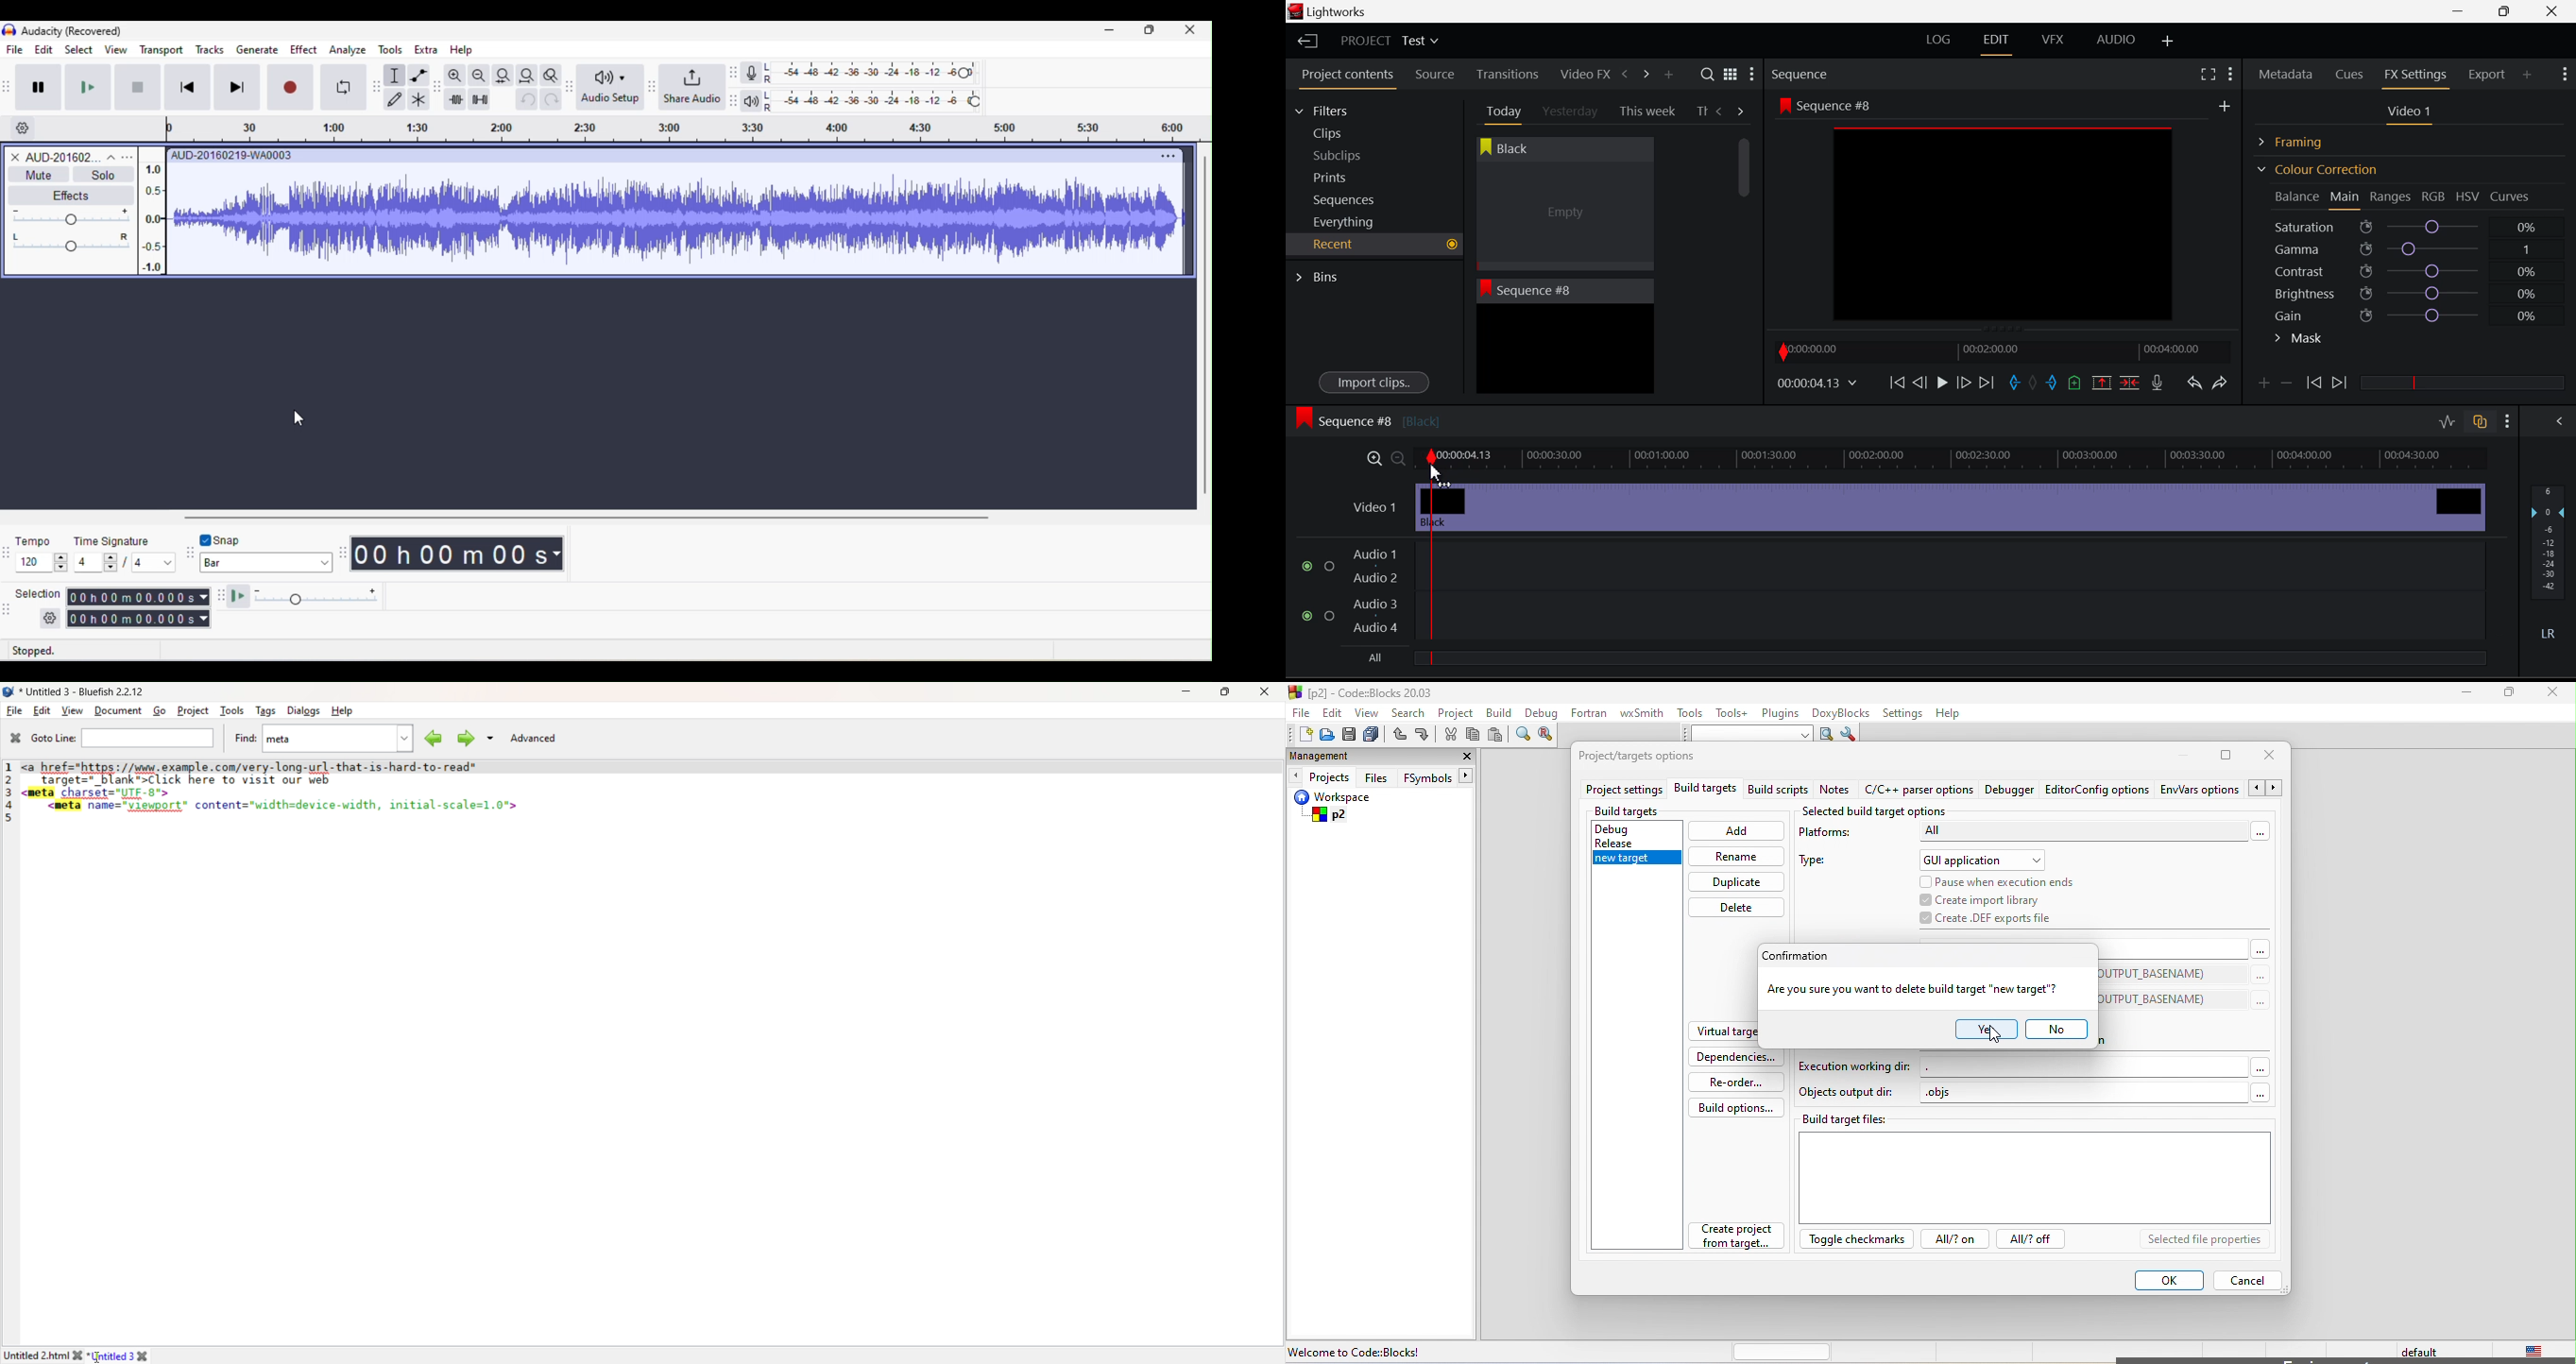 The width and height of the screenshot is (2576, 1372). What do you see at coordinates (2203, 1240) in the screenshot?
I see `selected file properties` at bounding box center [2203, 1240].